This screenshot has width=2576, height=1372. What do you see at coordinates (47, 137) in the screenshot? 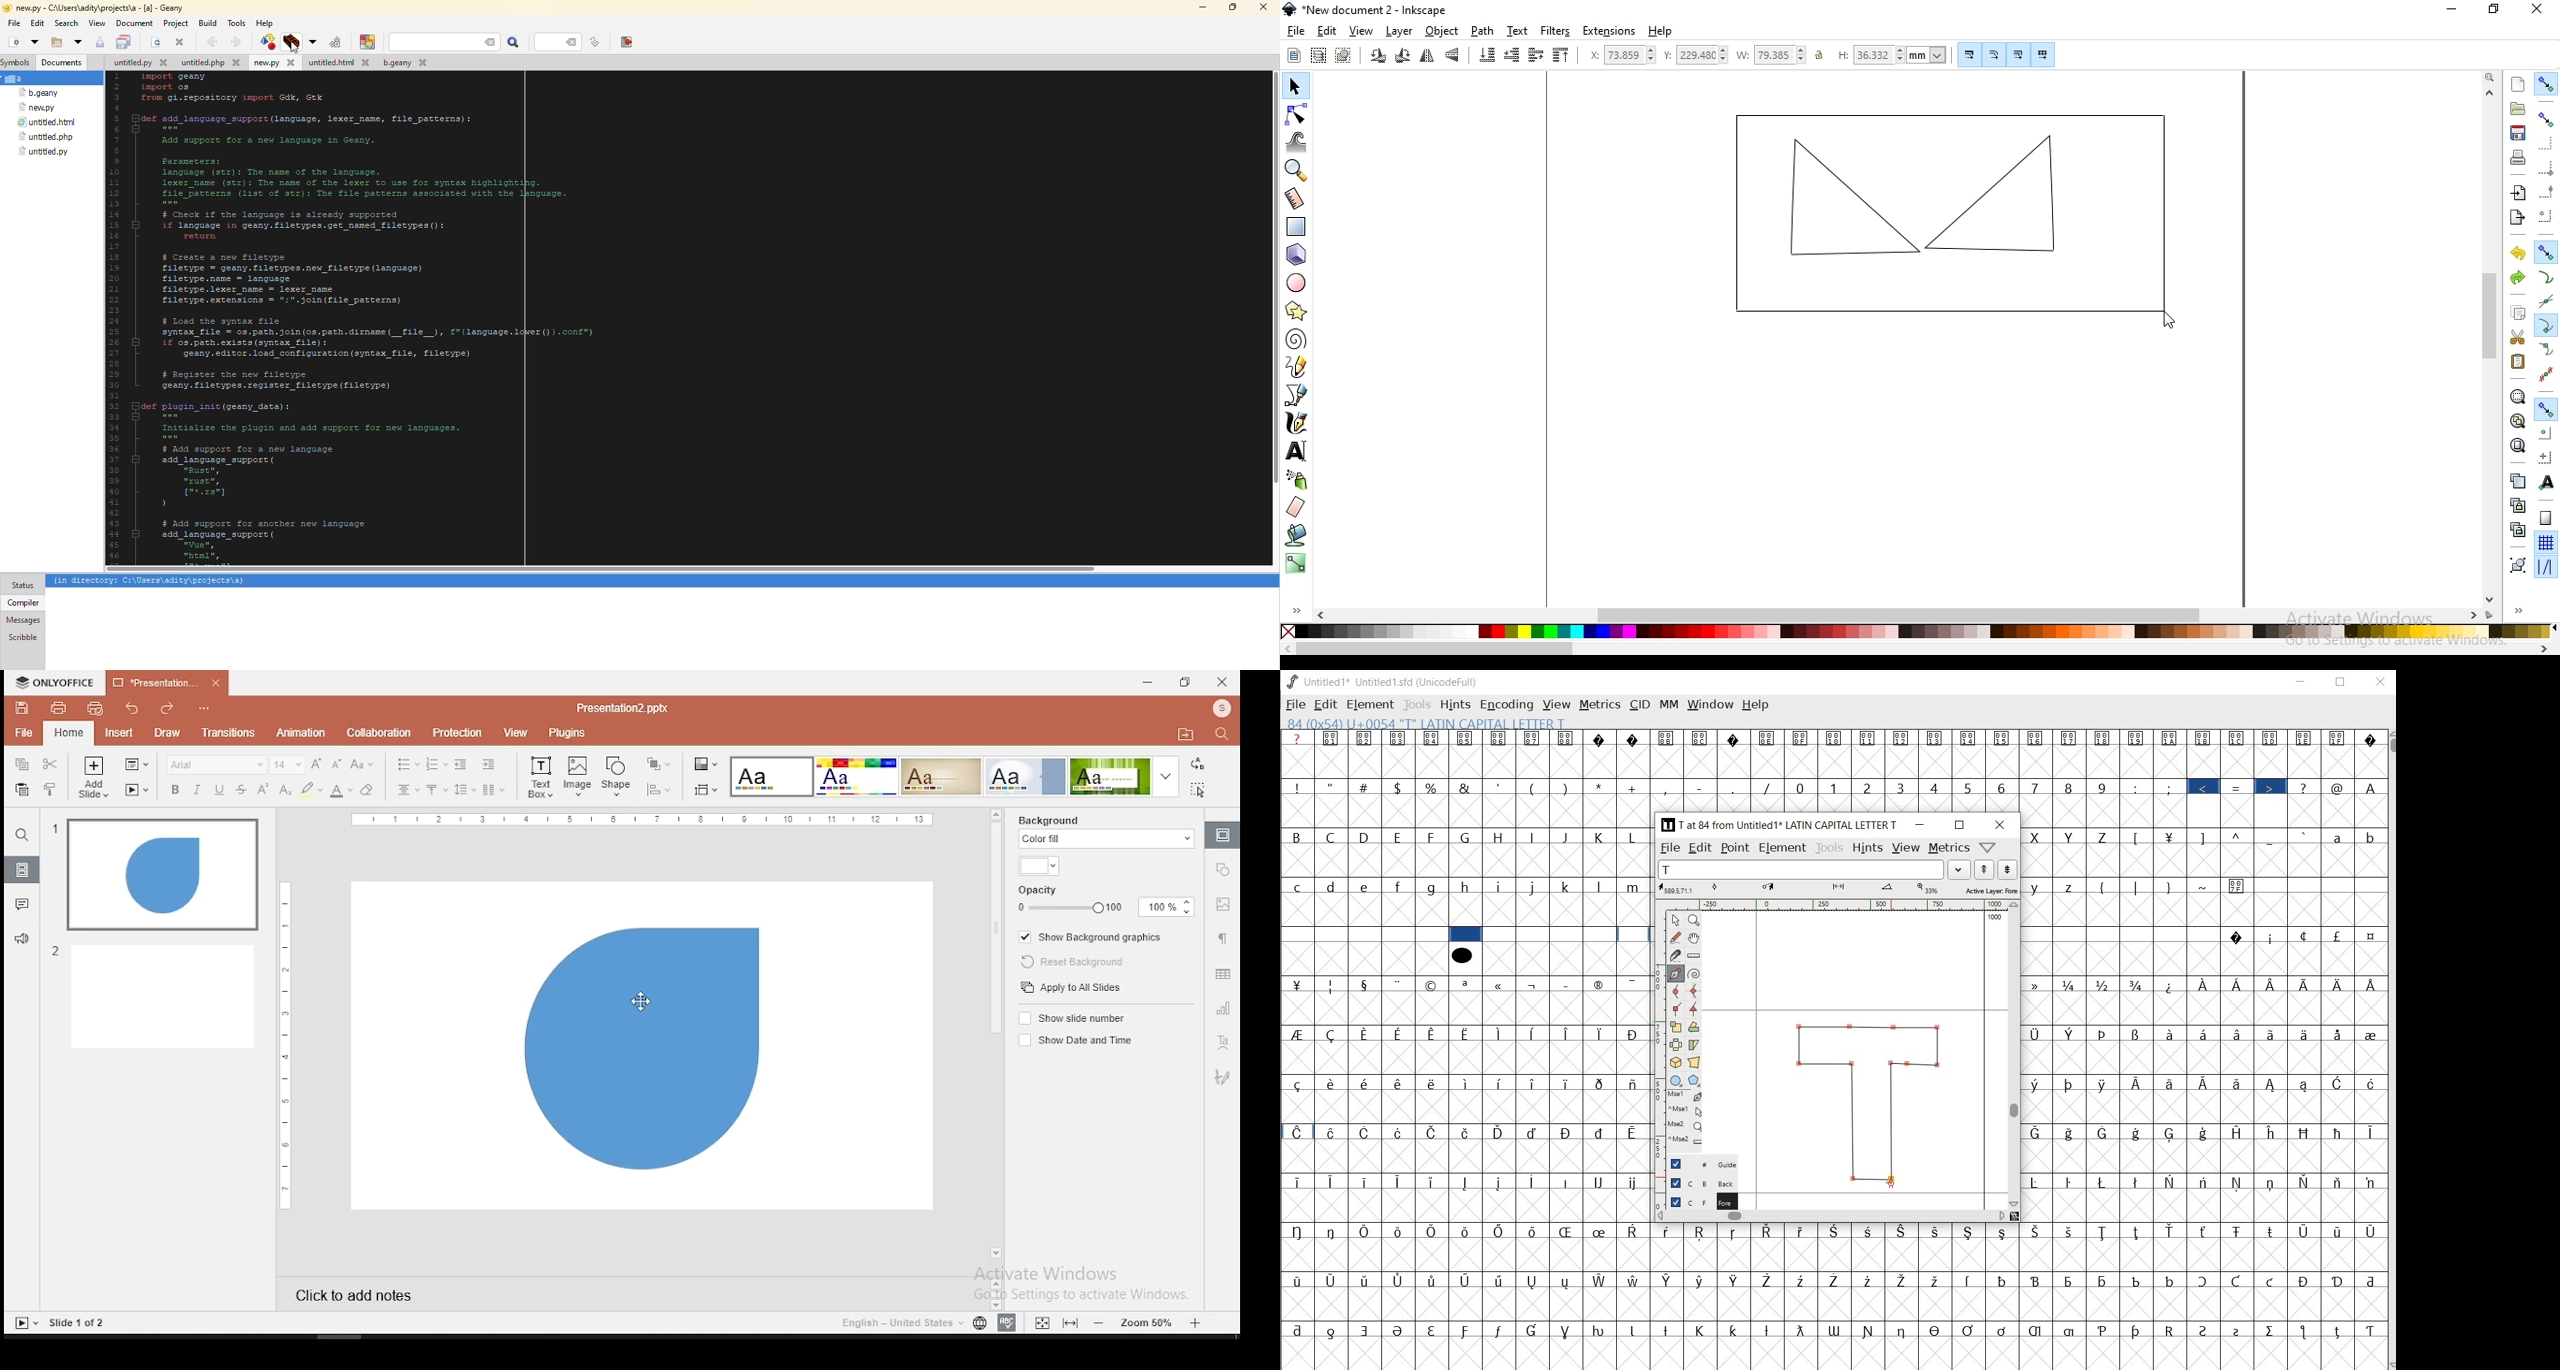
I see `file` at bounding box center [47, 137].